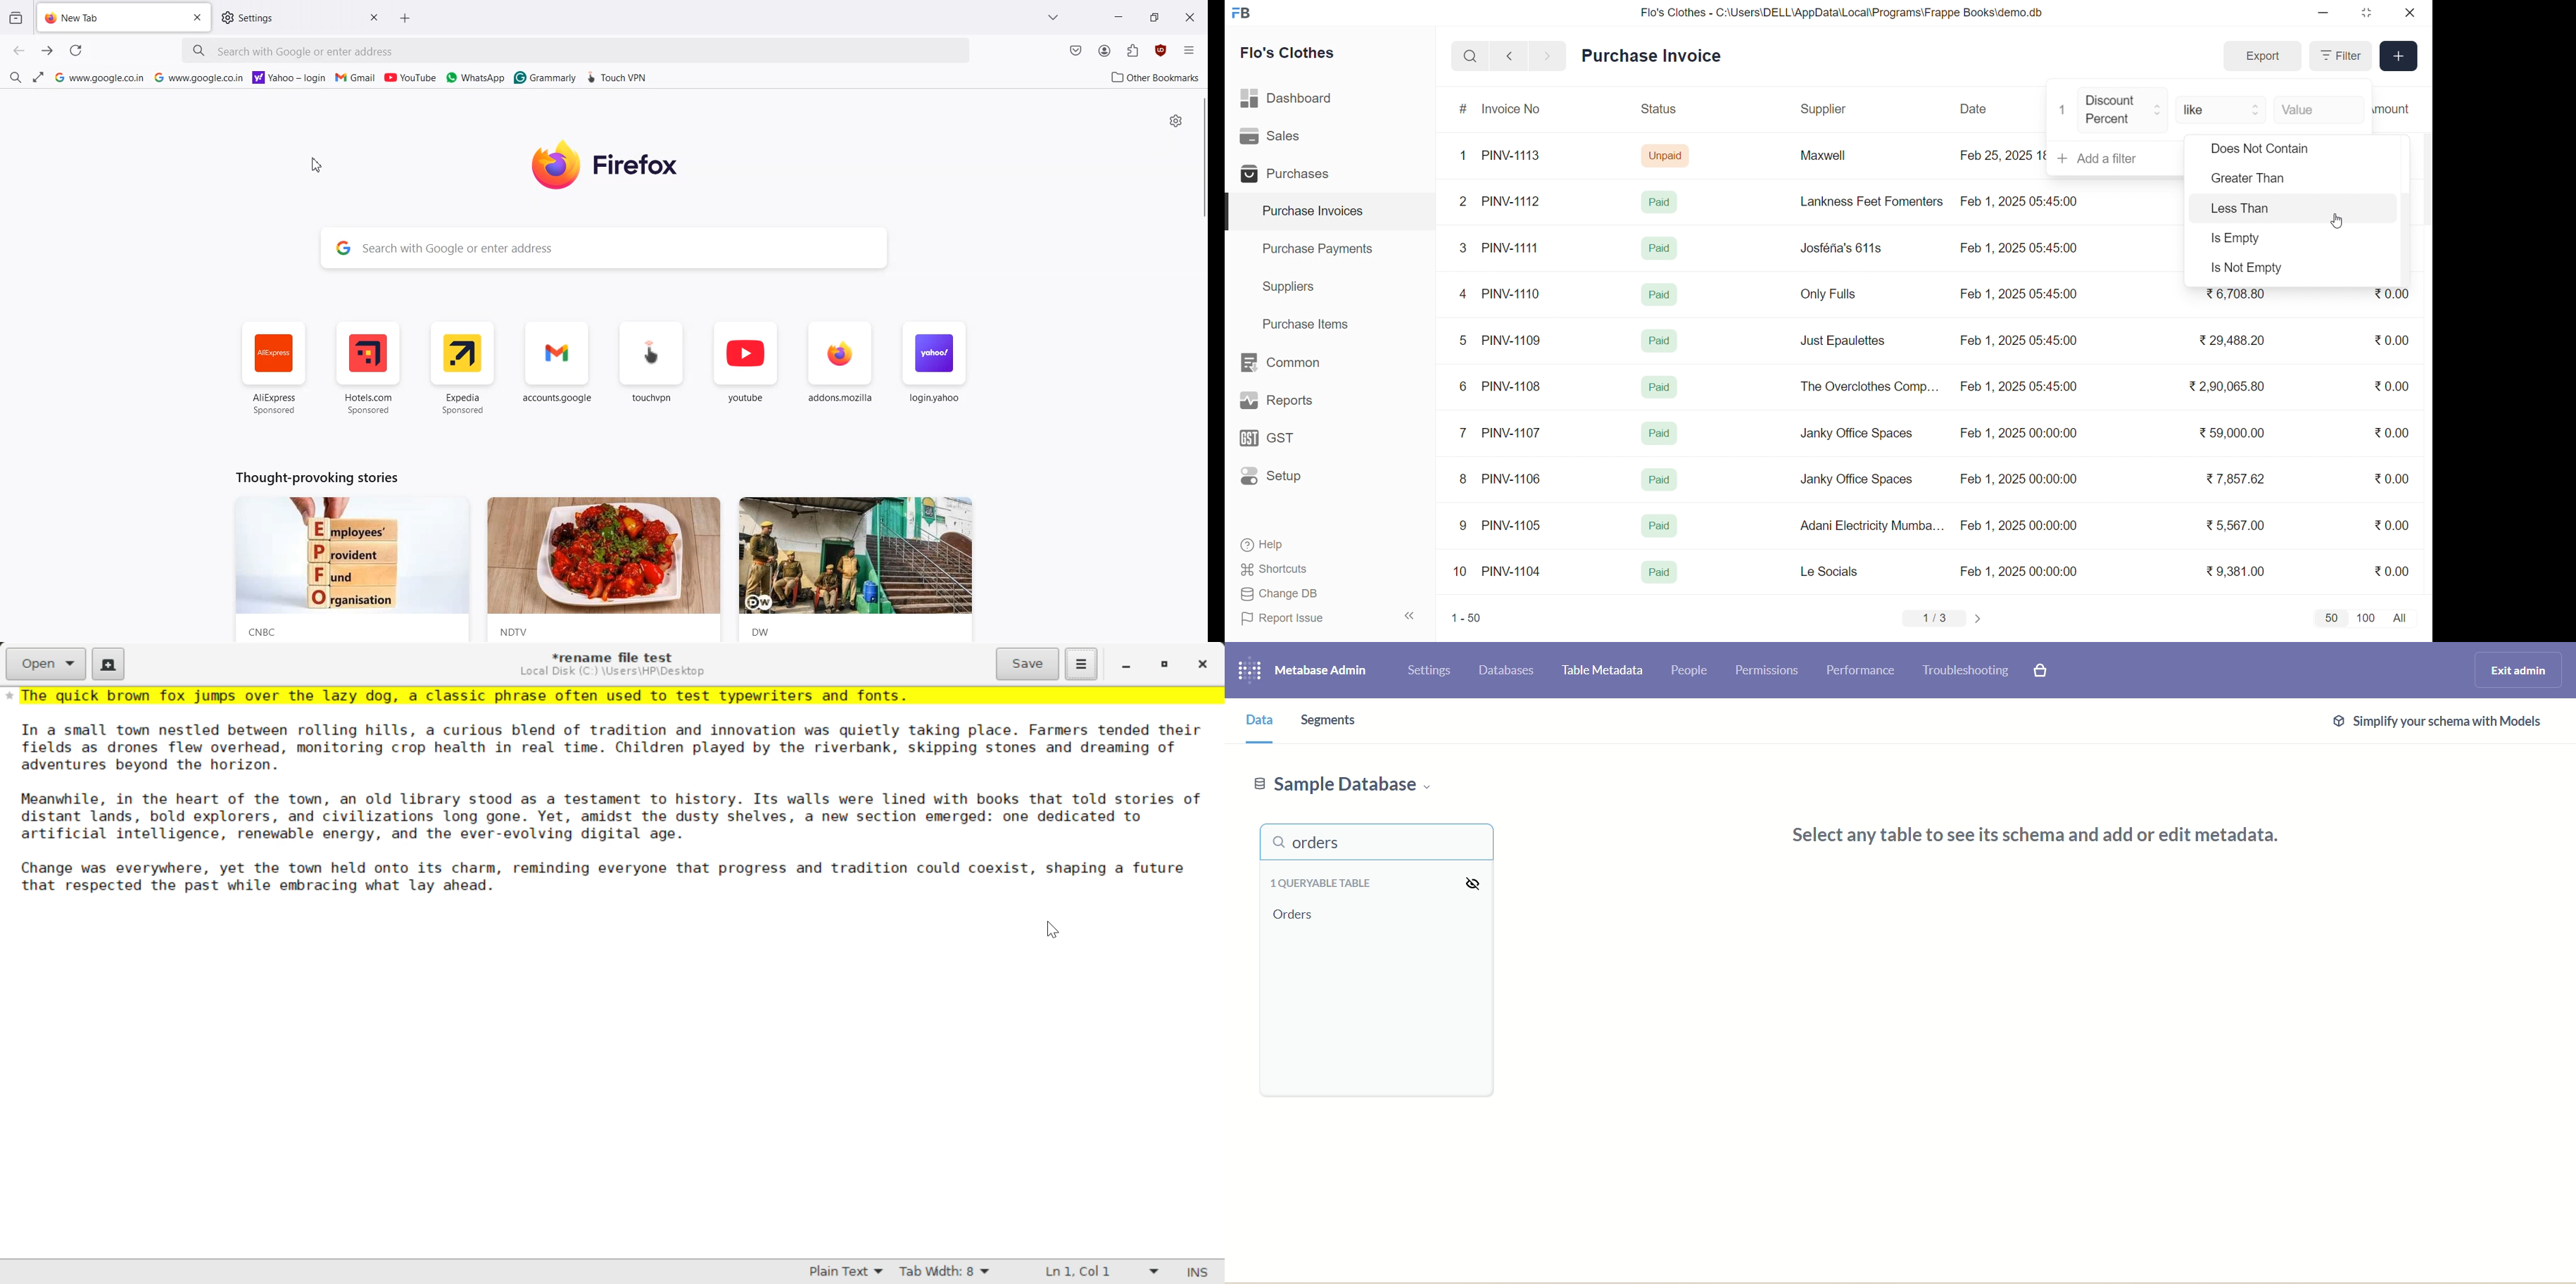 Image resolution: width=2576 pixels, height=1288 pixels. What do you see at coordinates (1232, 212) in the screenshot?
I see `selected` at bounding box center [1232, 212].